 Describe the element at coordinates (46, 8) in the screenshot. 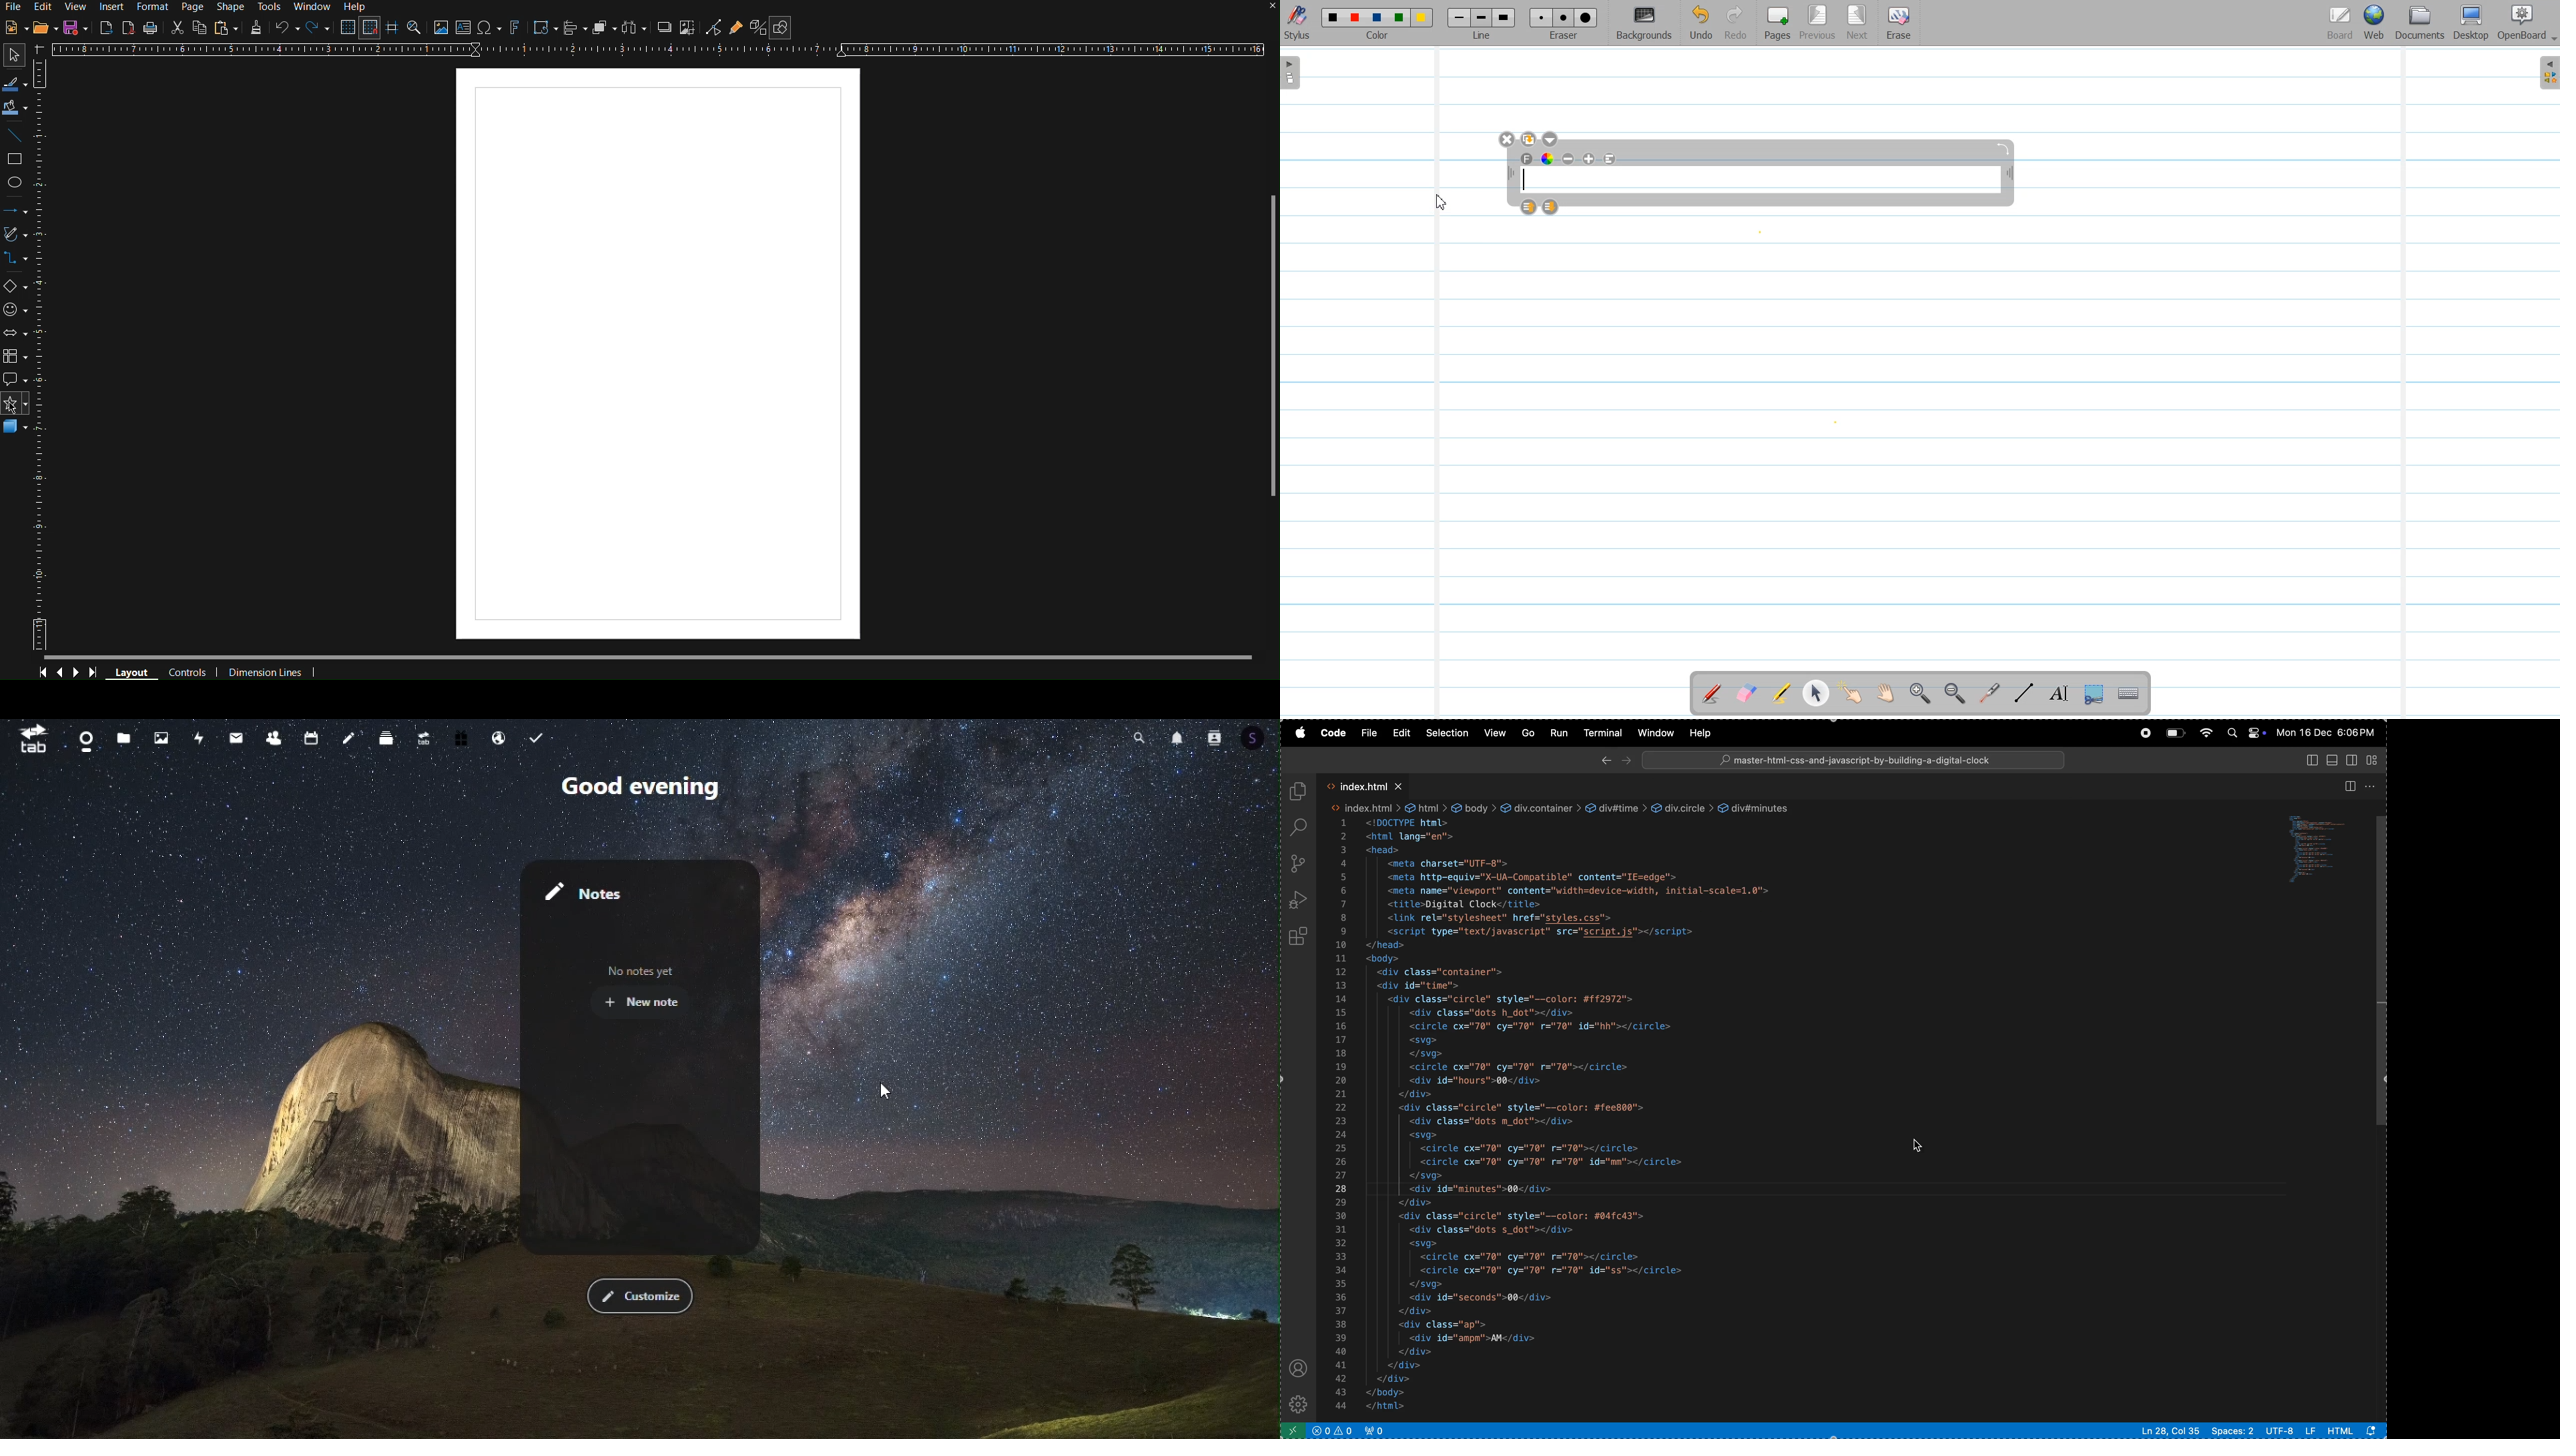

I see `Edit` at that location.